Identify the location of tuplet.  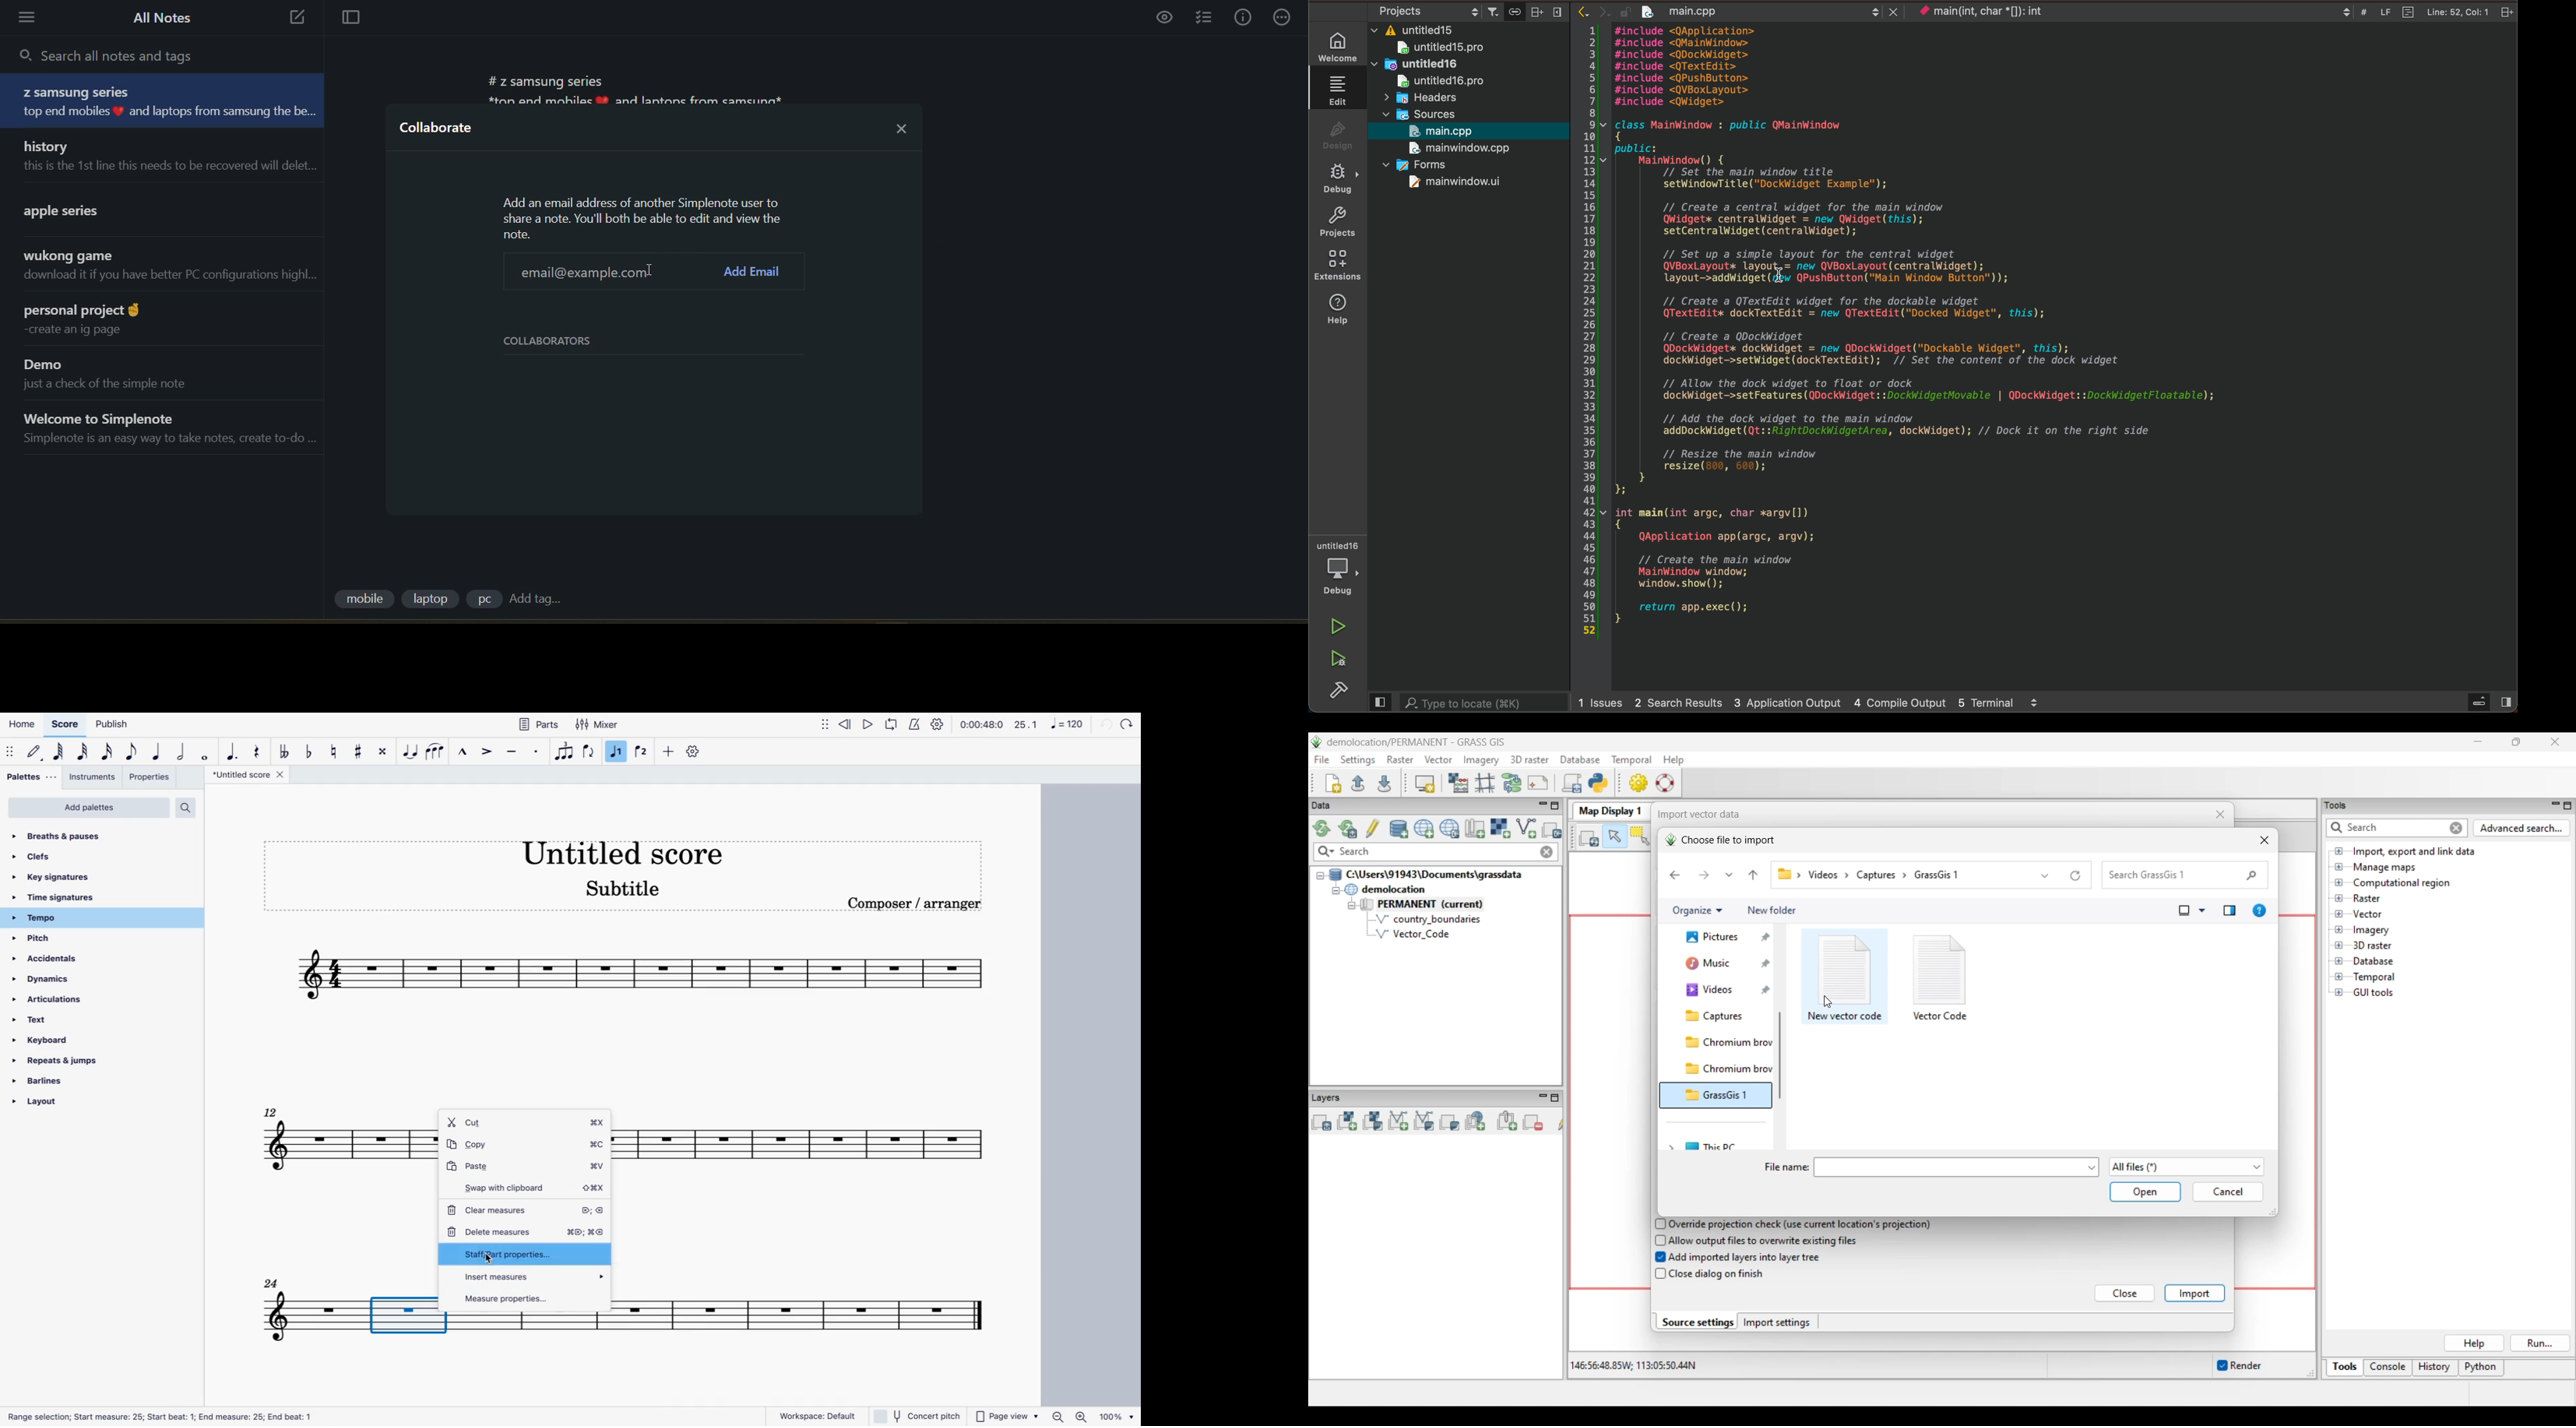
(564, 752).